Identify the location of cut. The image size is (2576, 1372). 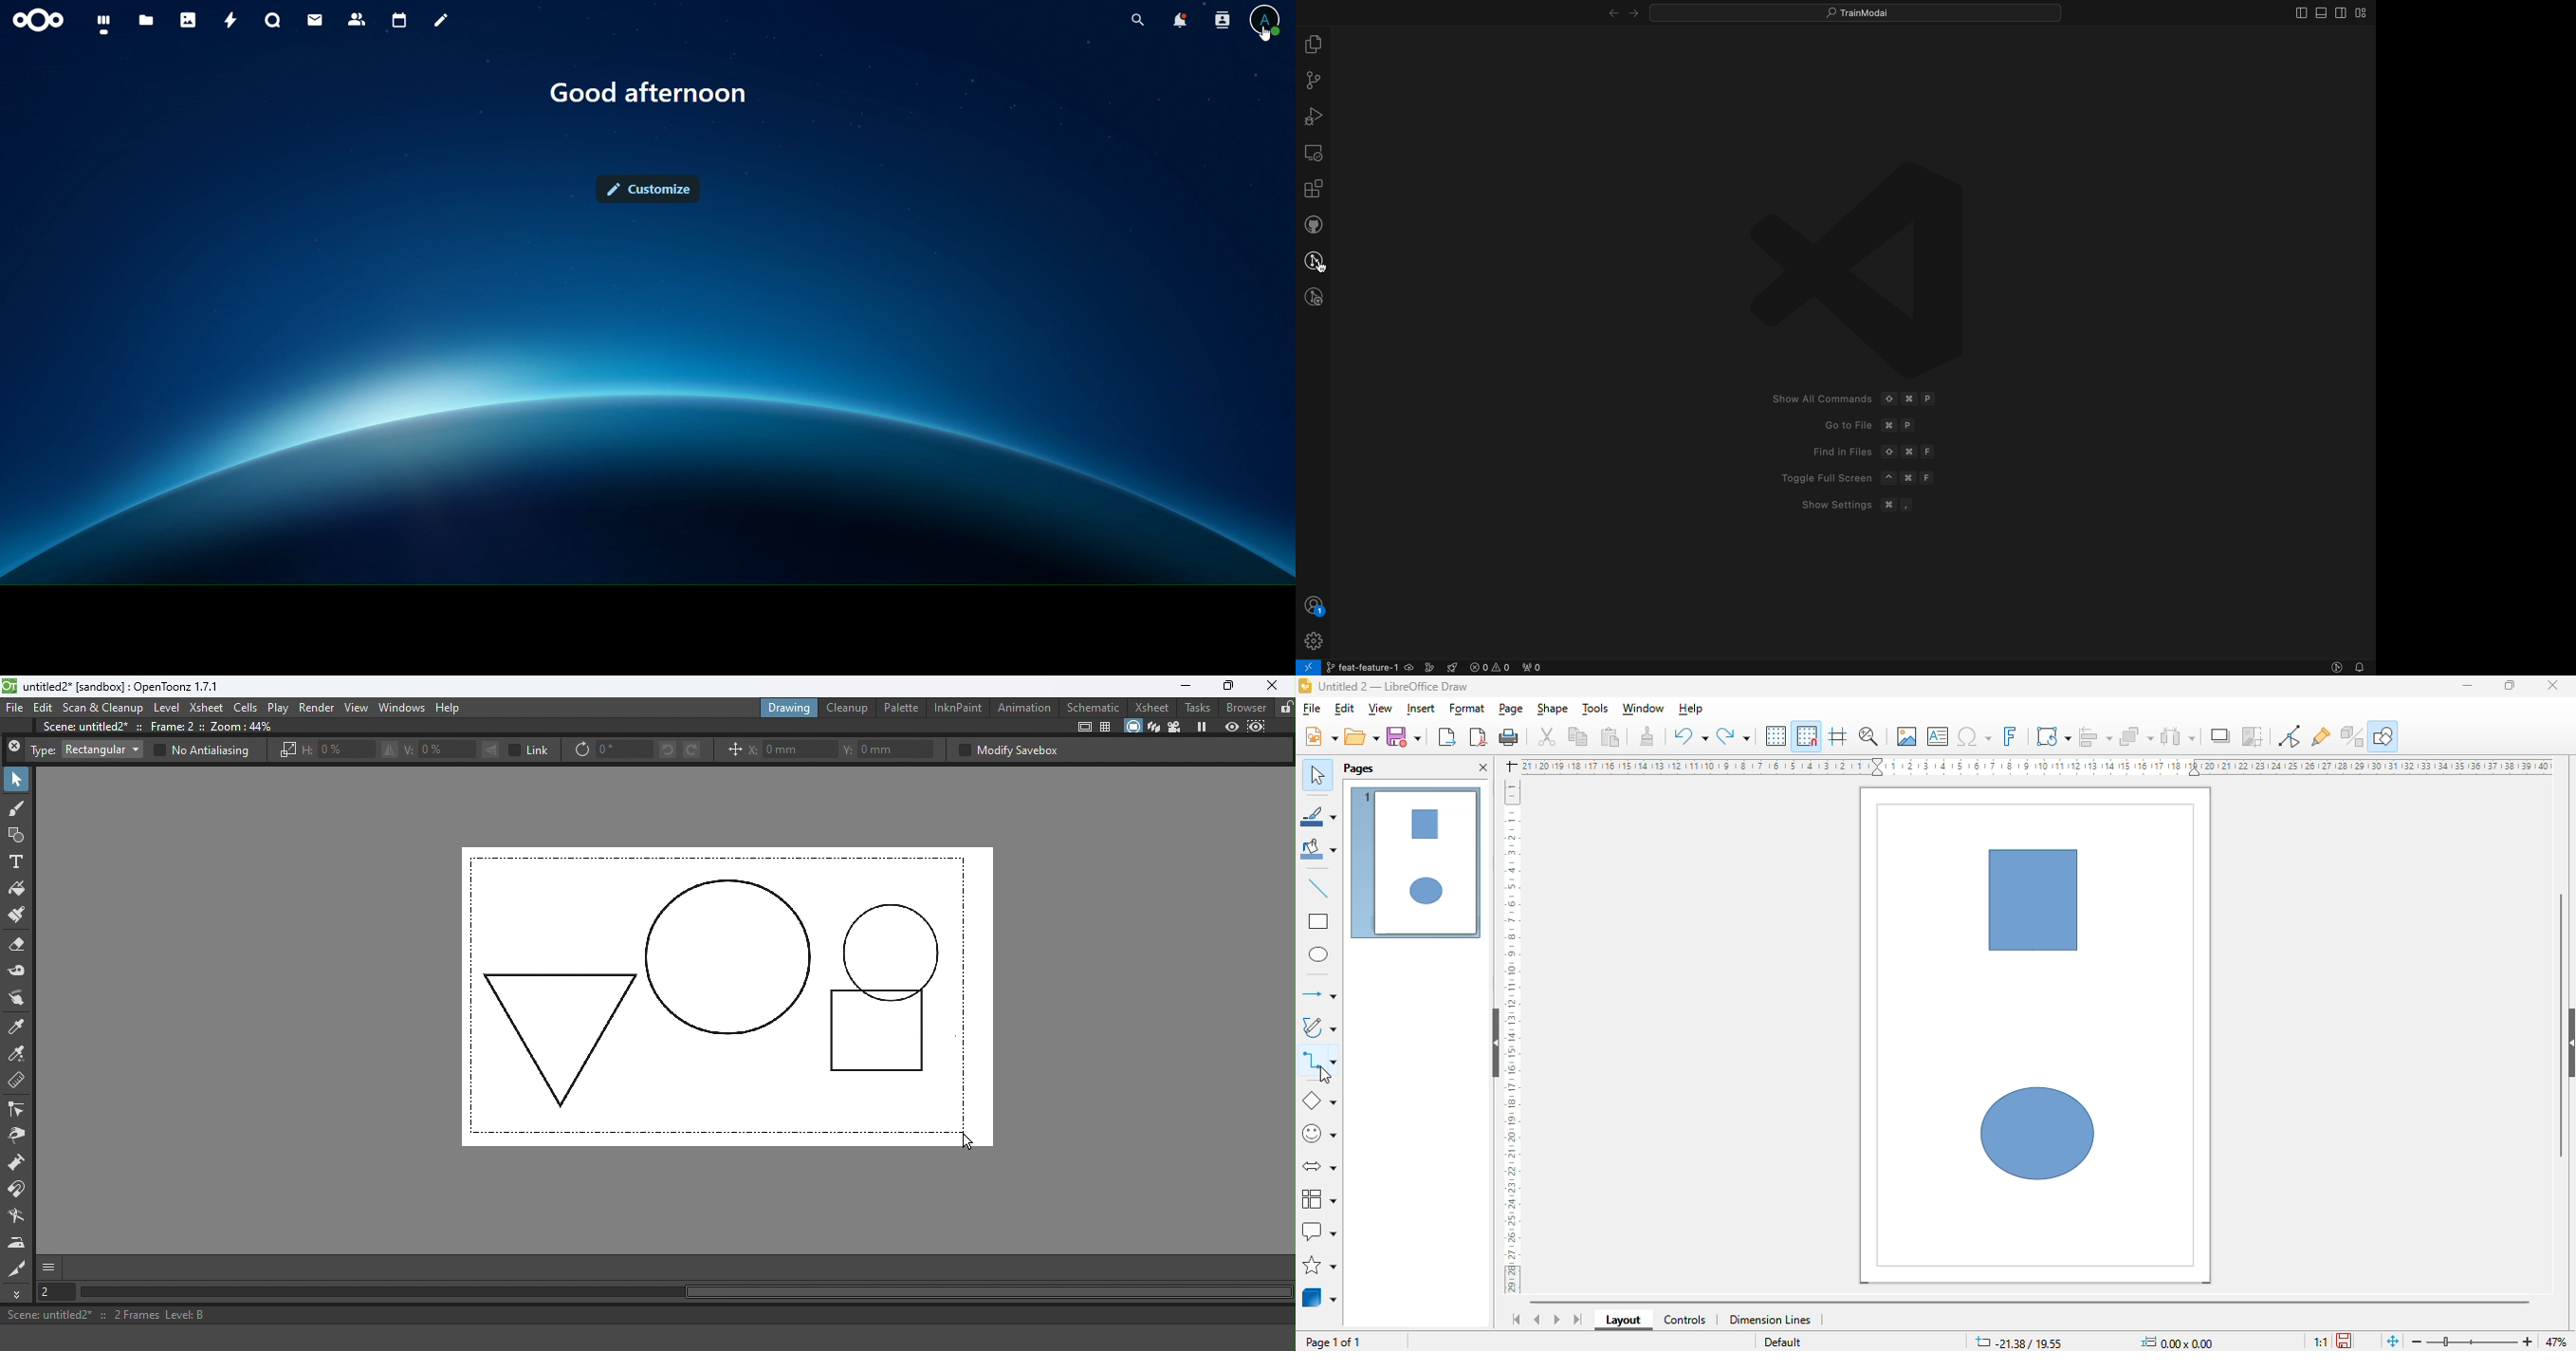
(1547, 736).